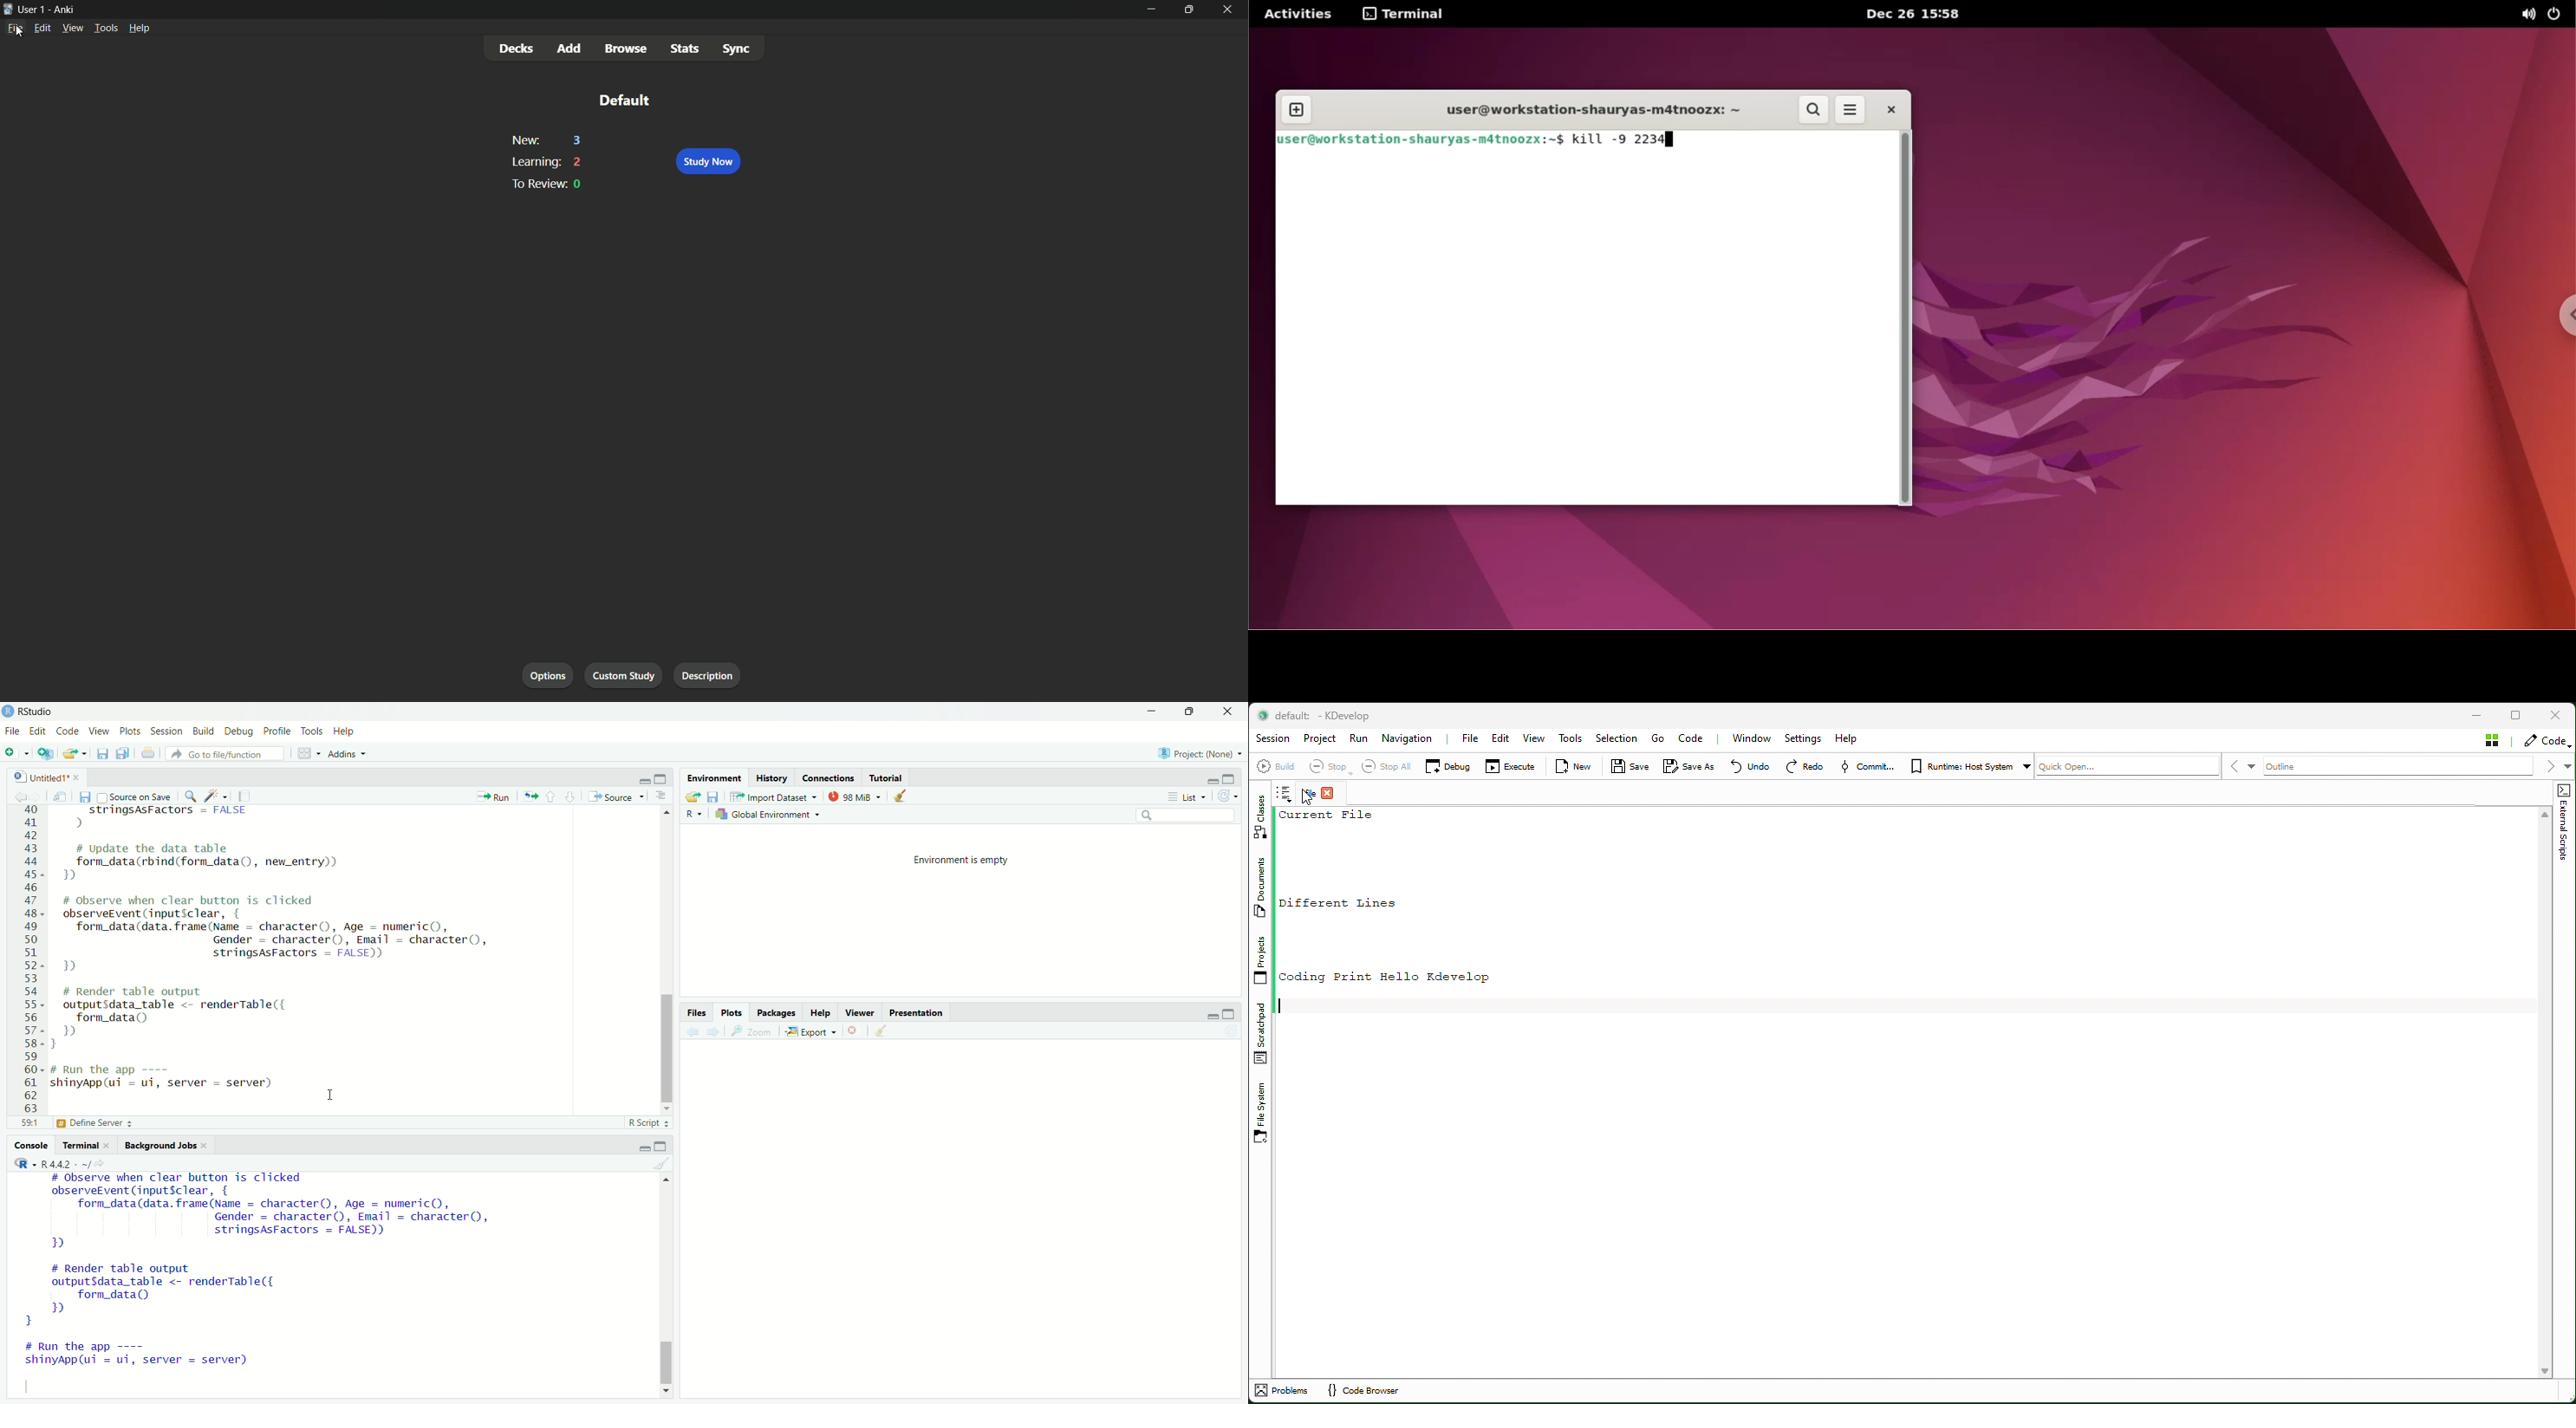 The image size is (2576, 1428). What do you see at coordinates (859, 1014) in the screenshot?
I see `viewer` at bounding box center [859, 1014].